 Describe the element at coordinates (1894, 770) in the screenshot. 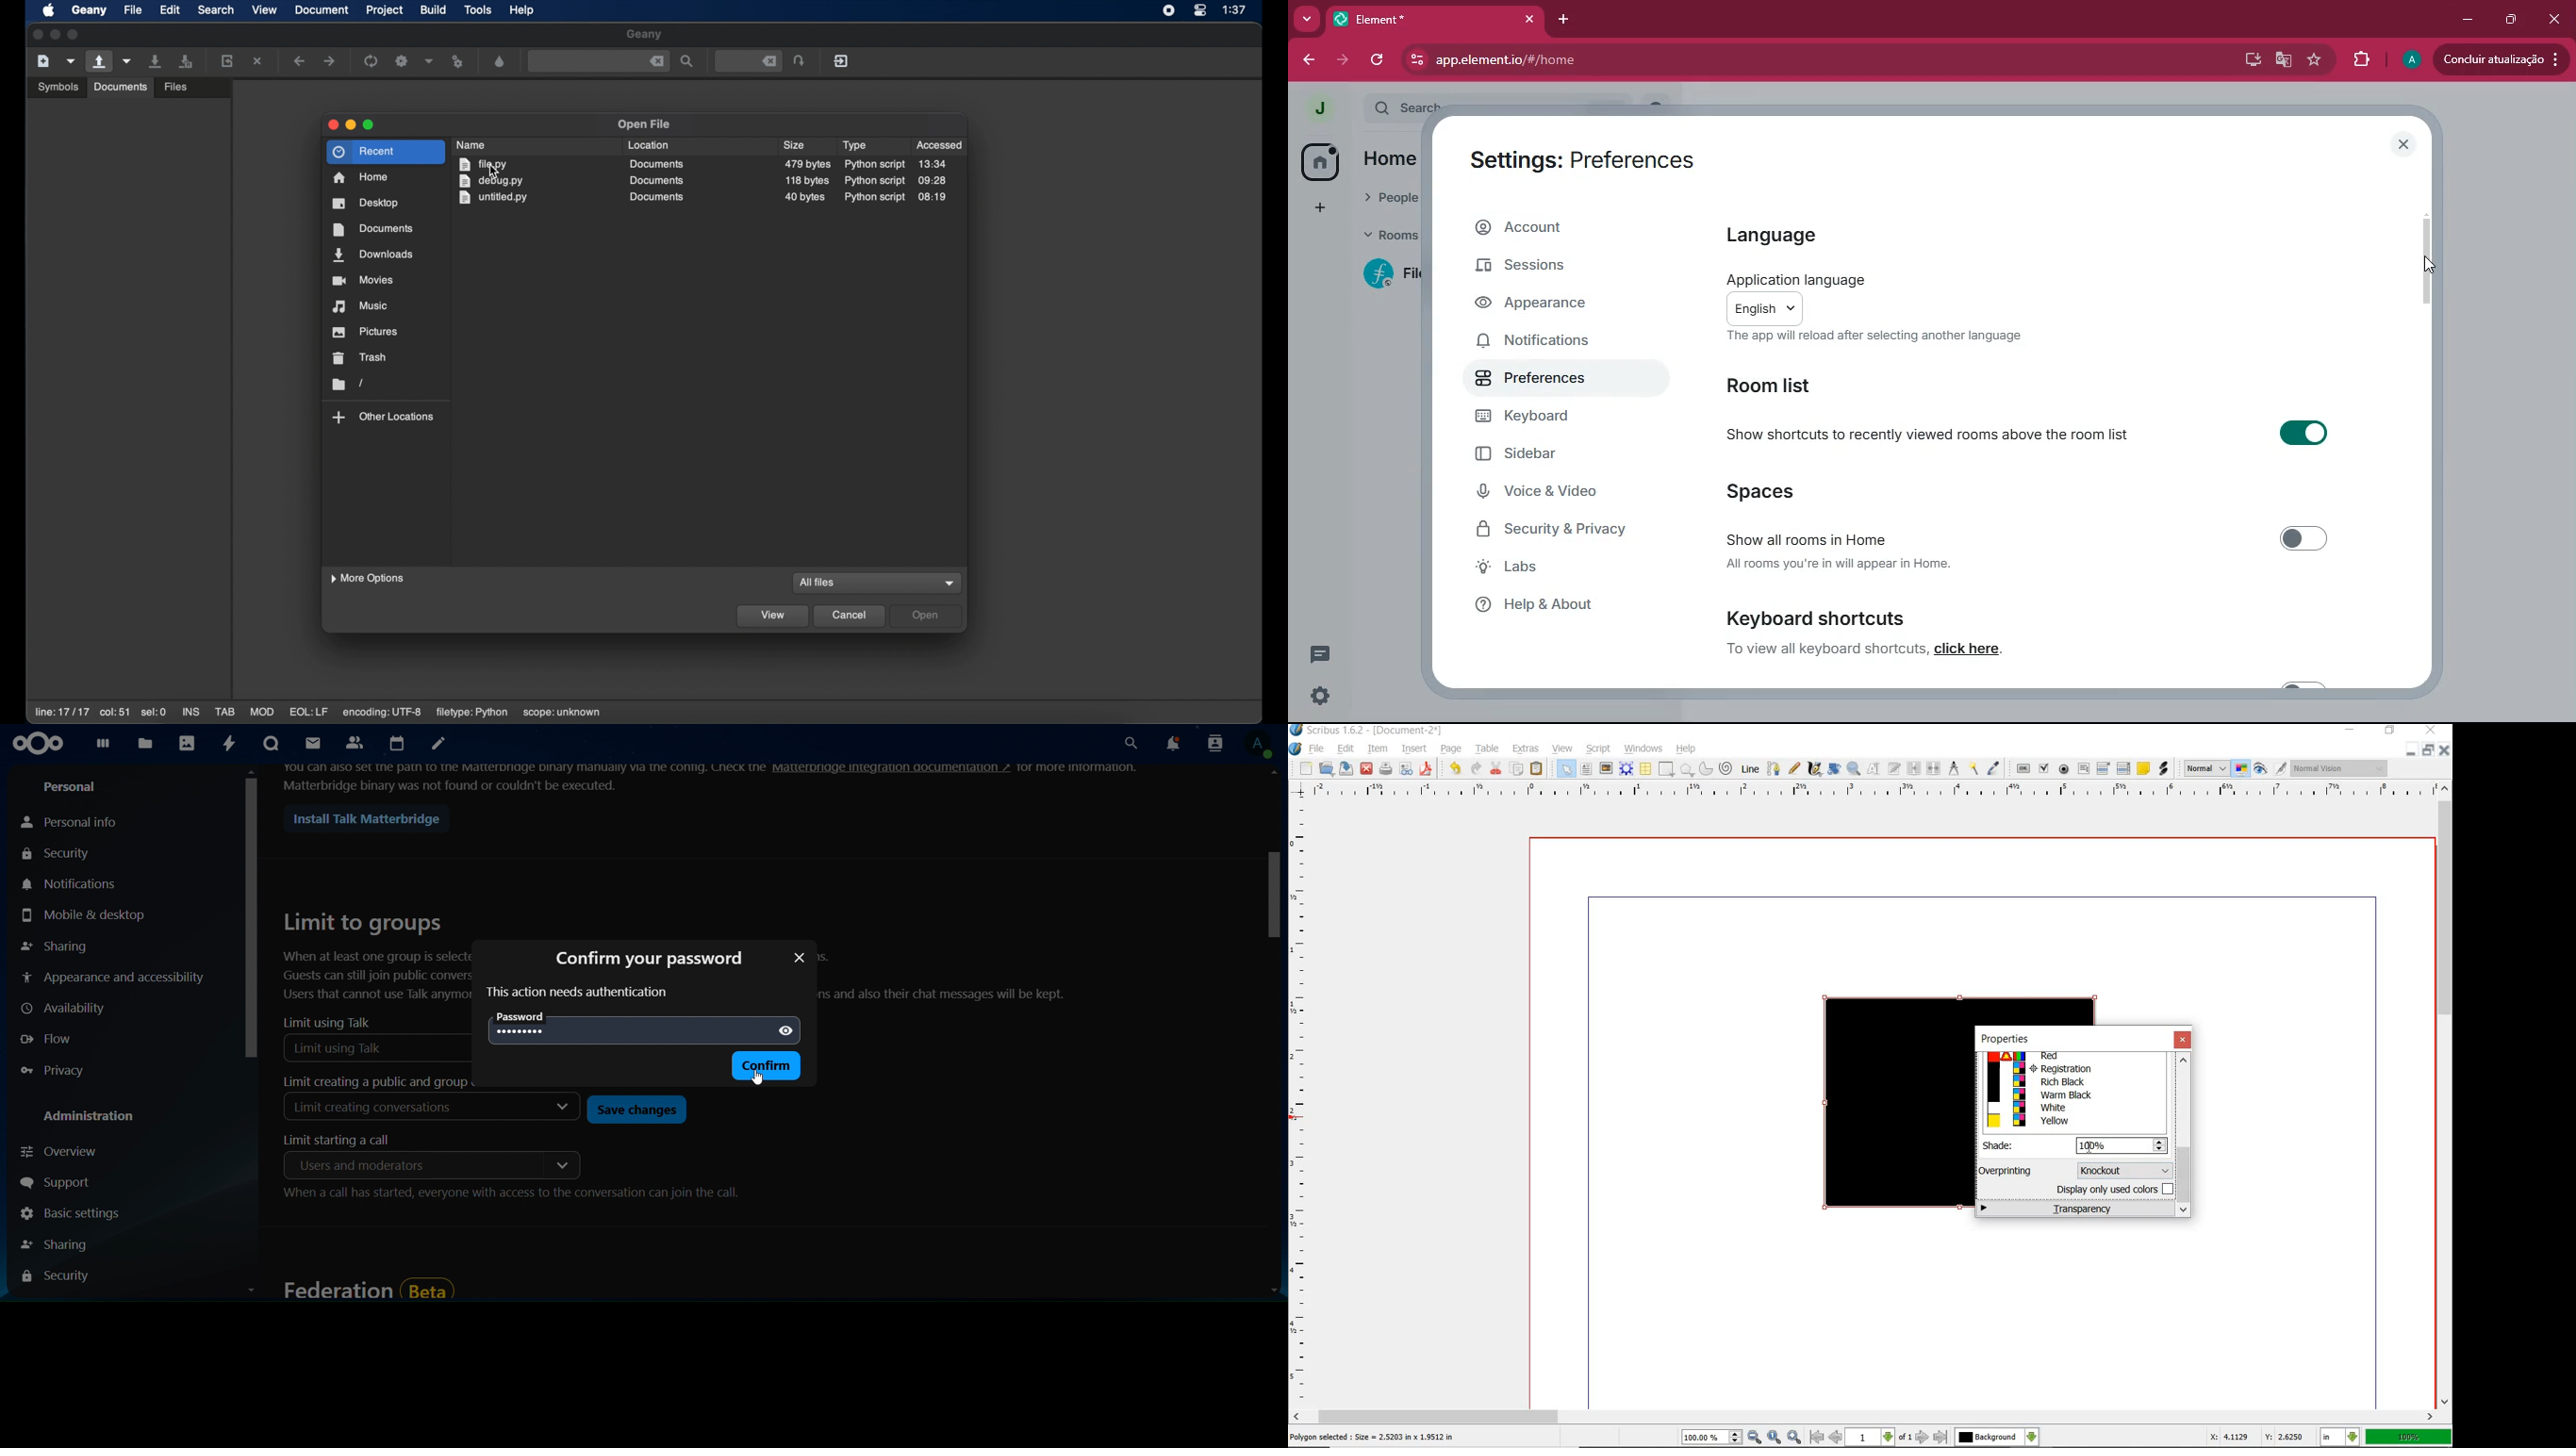

I see `edit text with story editor` at that location.